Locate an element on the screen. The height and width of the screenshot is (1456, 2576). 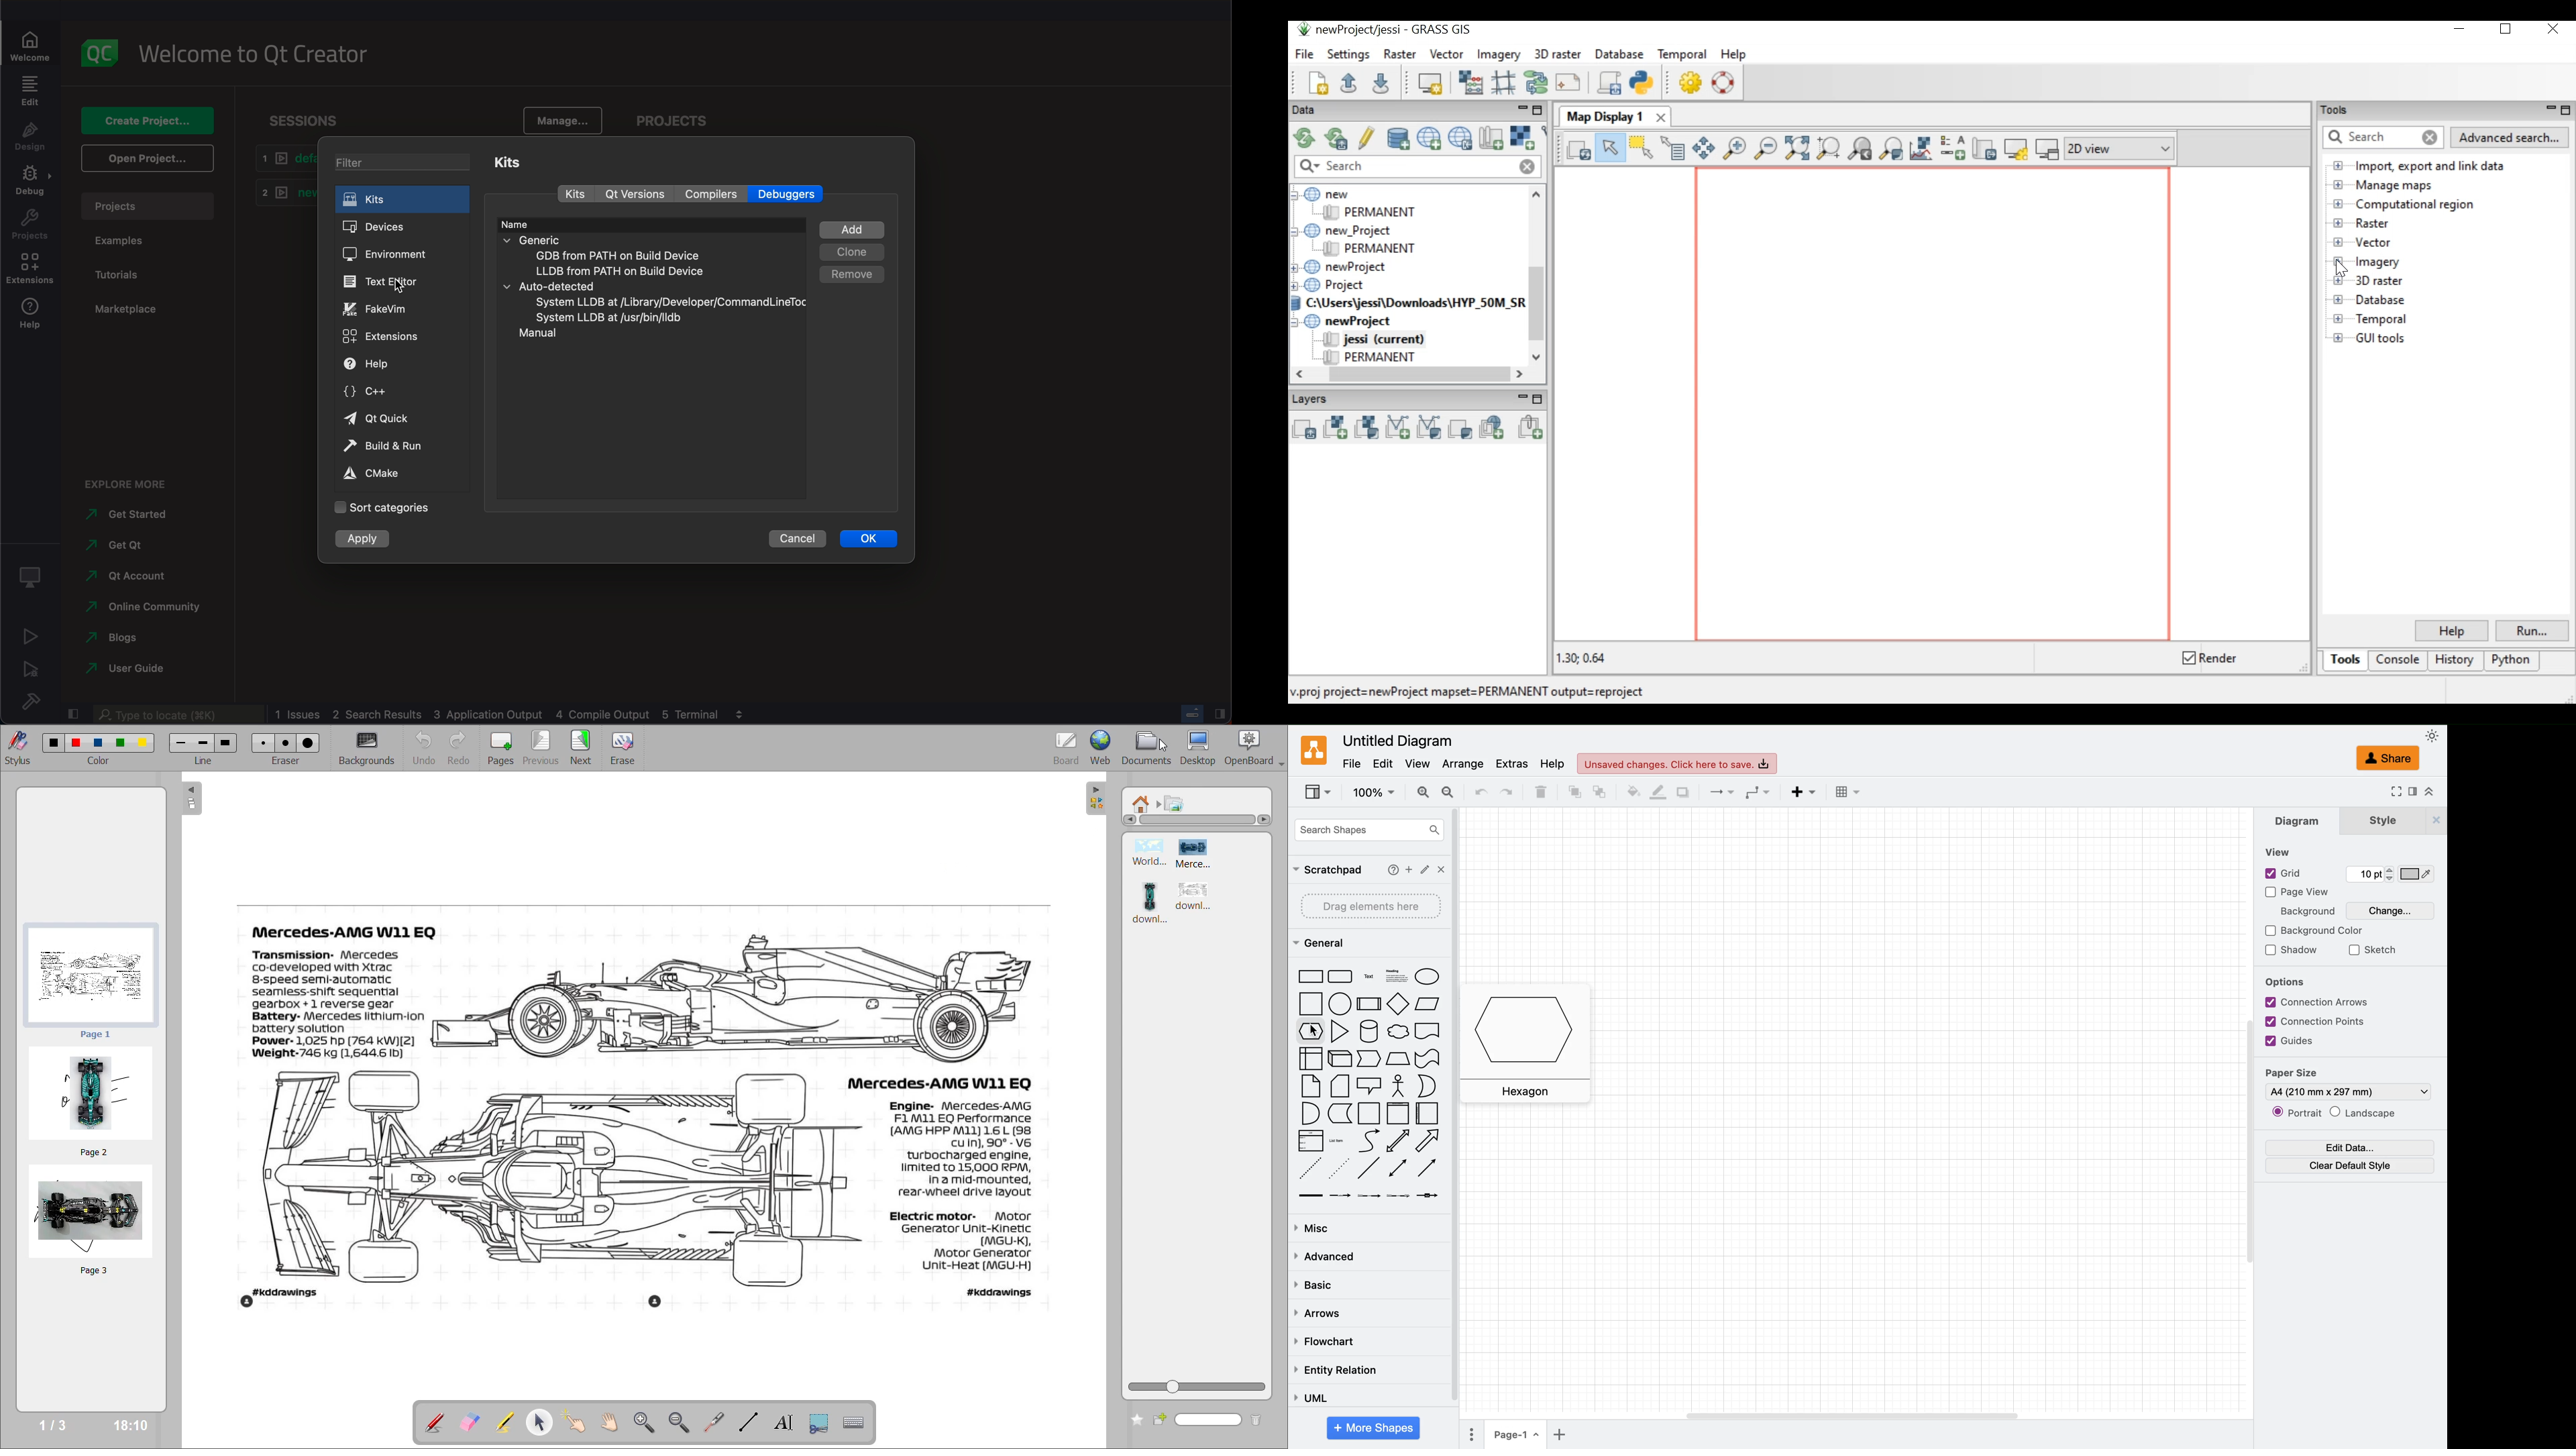
to front is located at coordinates (1570, 793).